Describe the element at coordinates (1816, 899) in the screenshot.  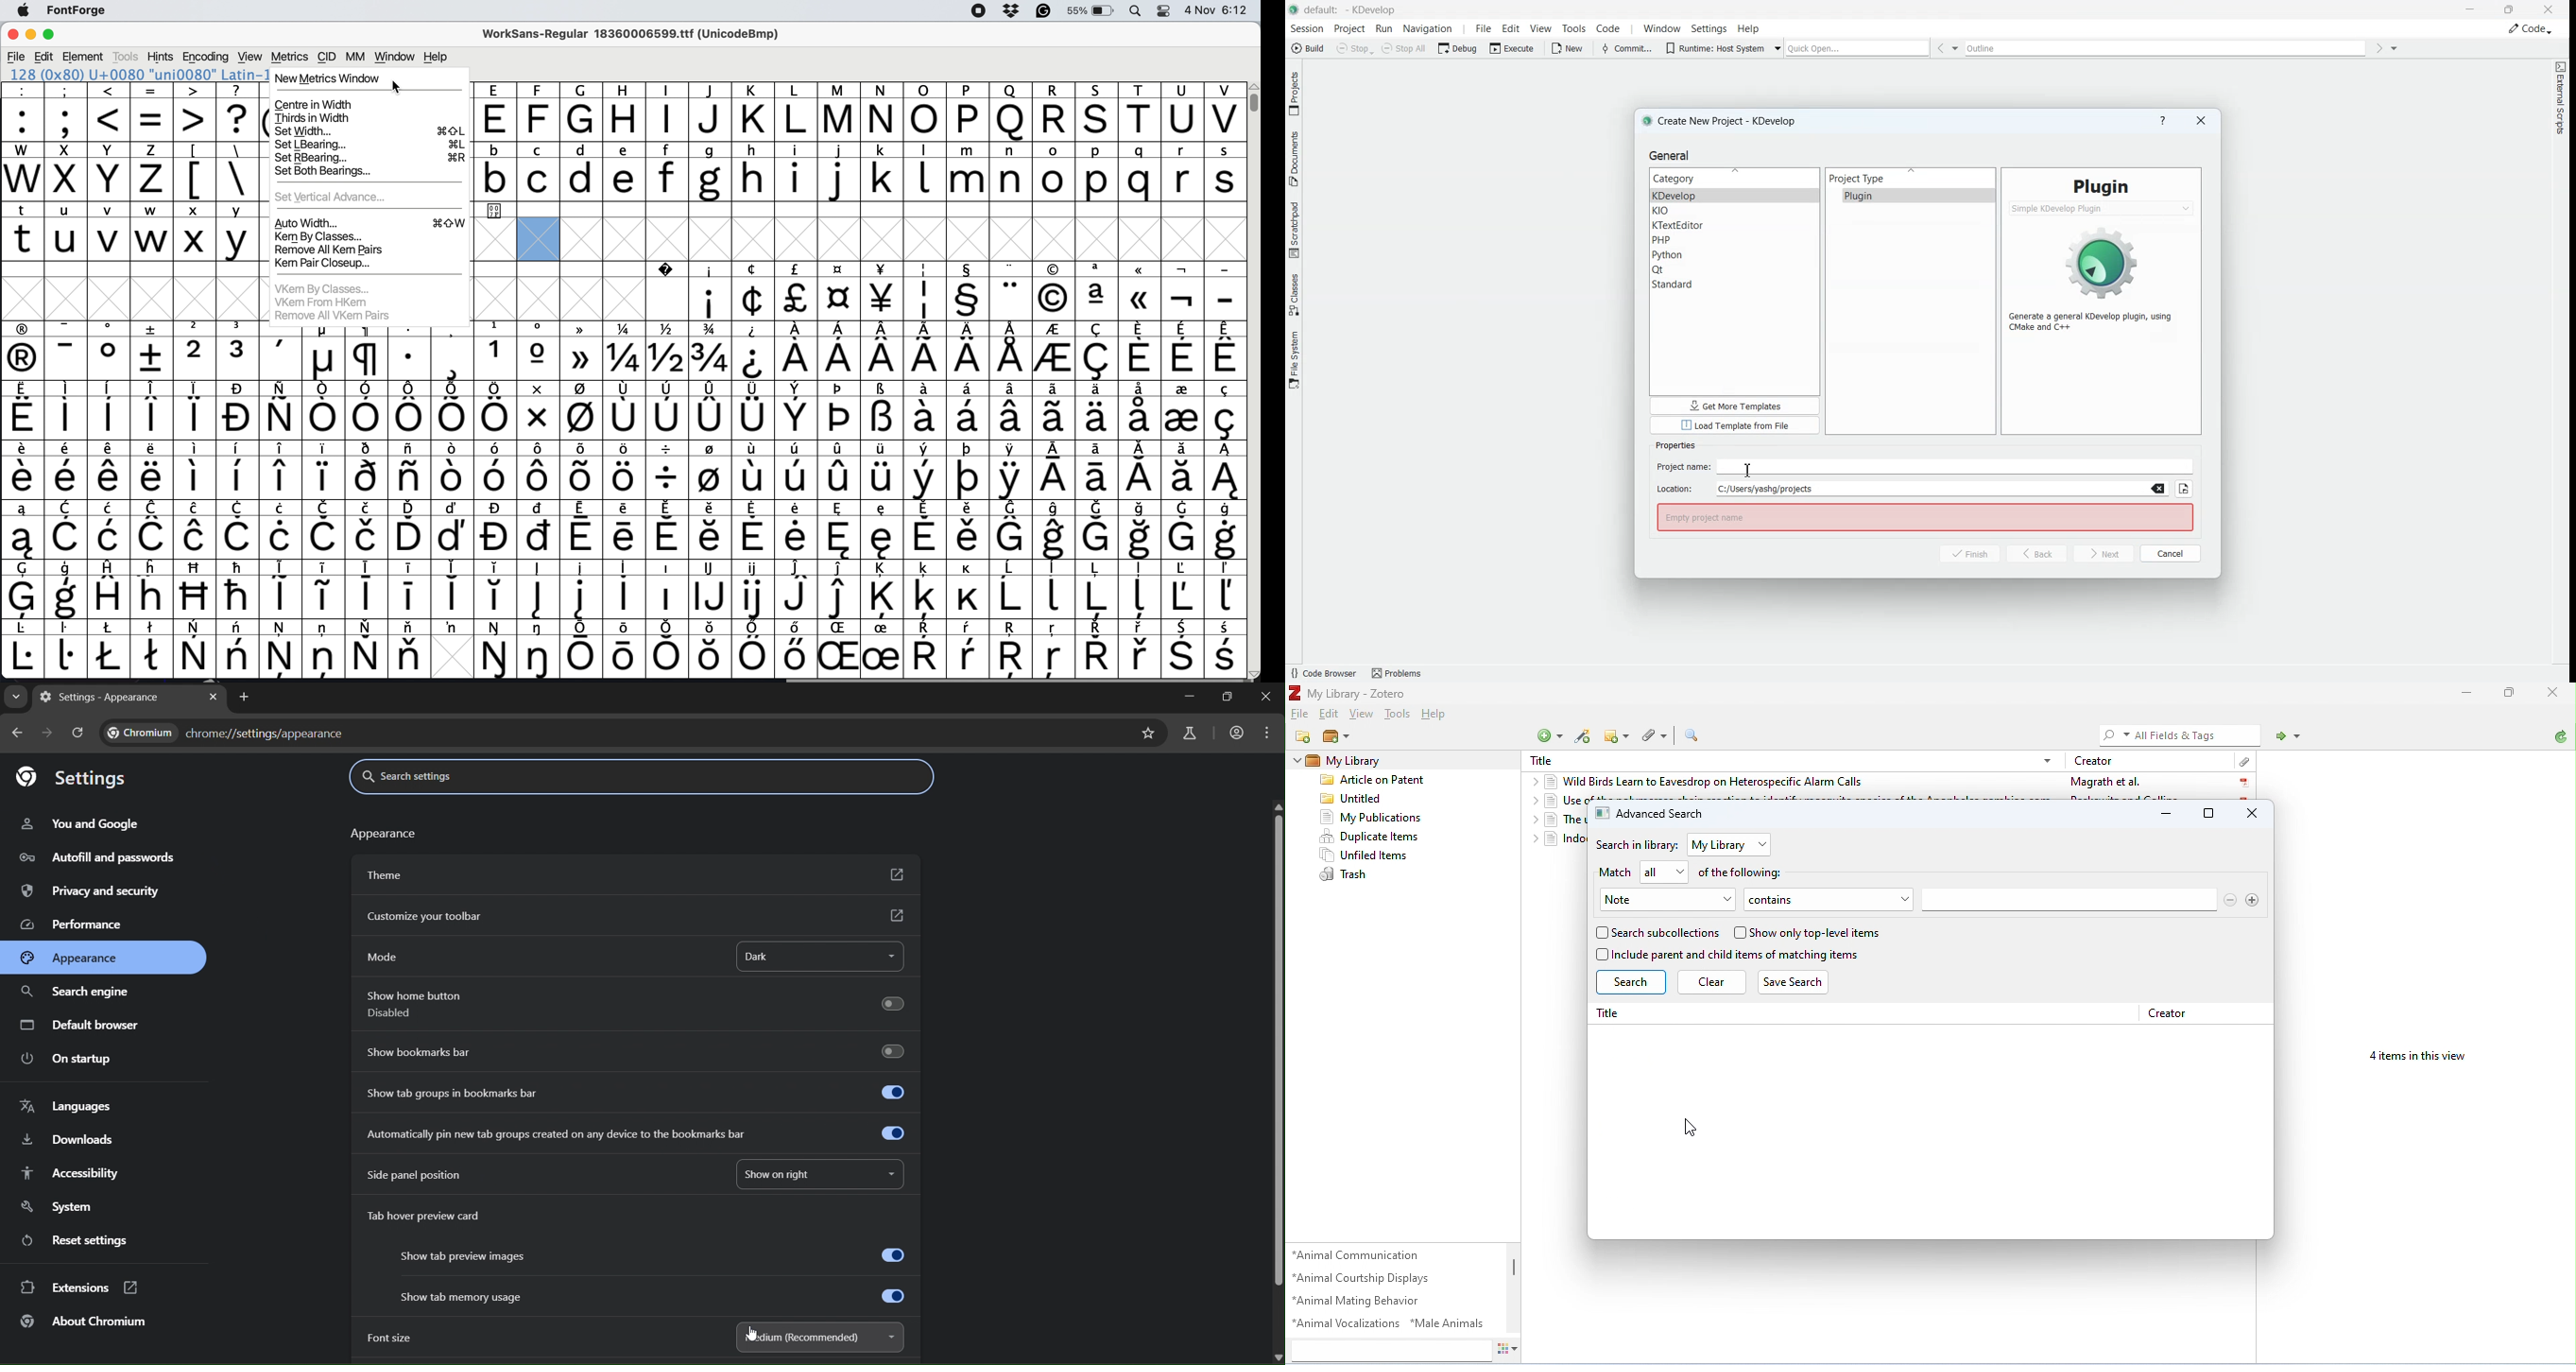
I see `contains` at that location.